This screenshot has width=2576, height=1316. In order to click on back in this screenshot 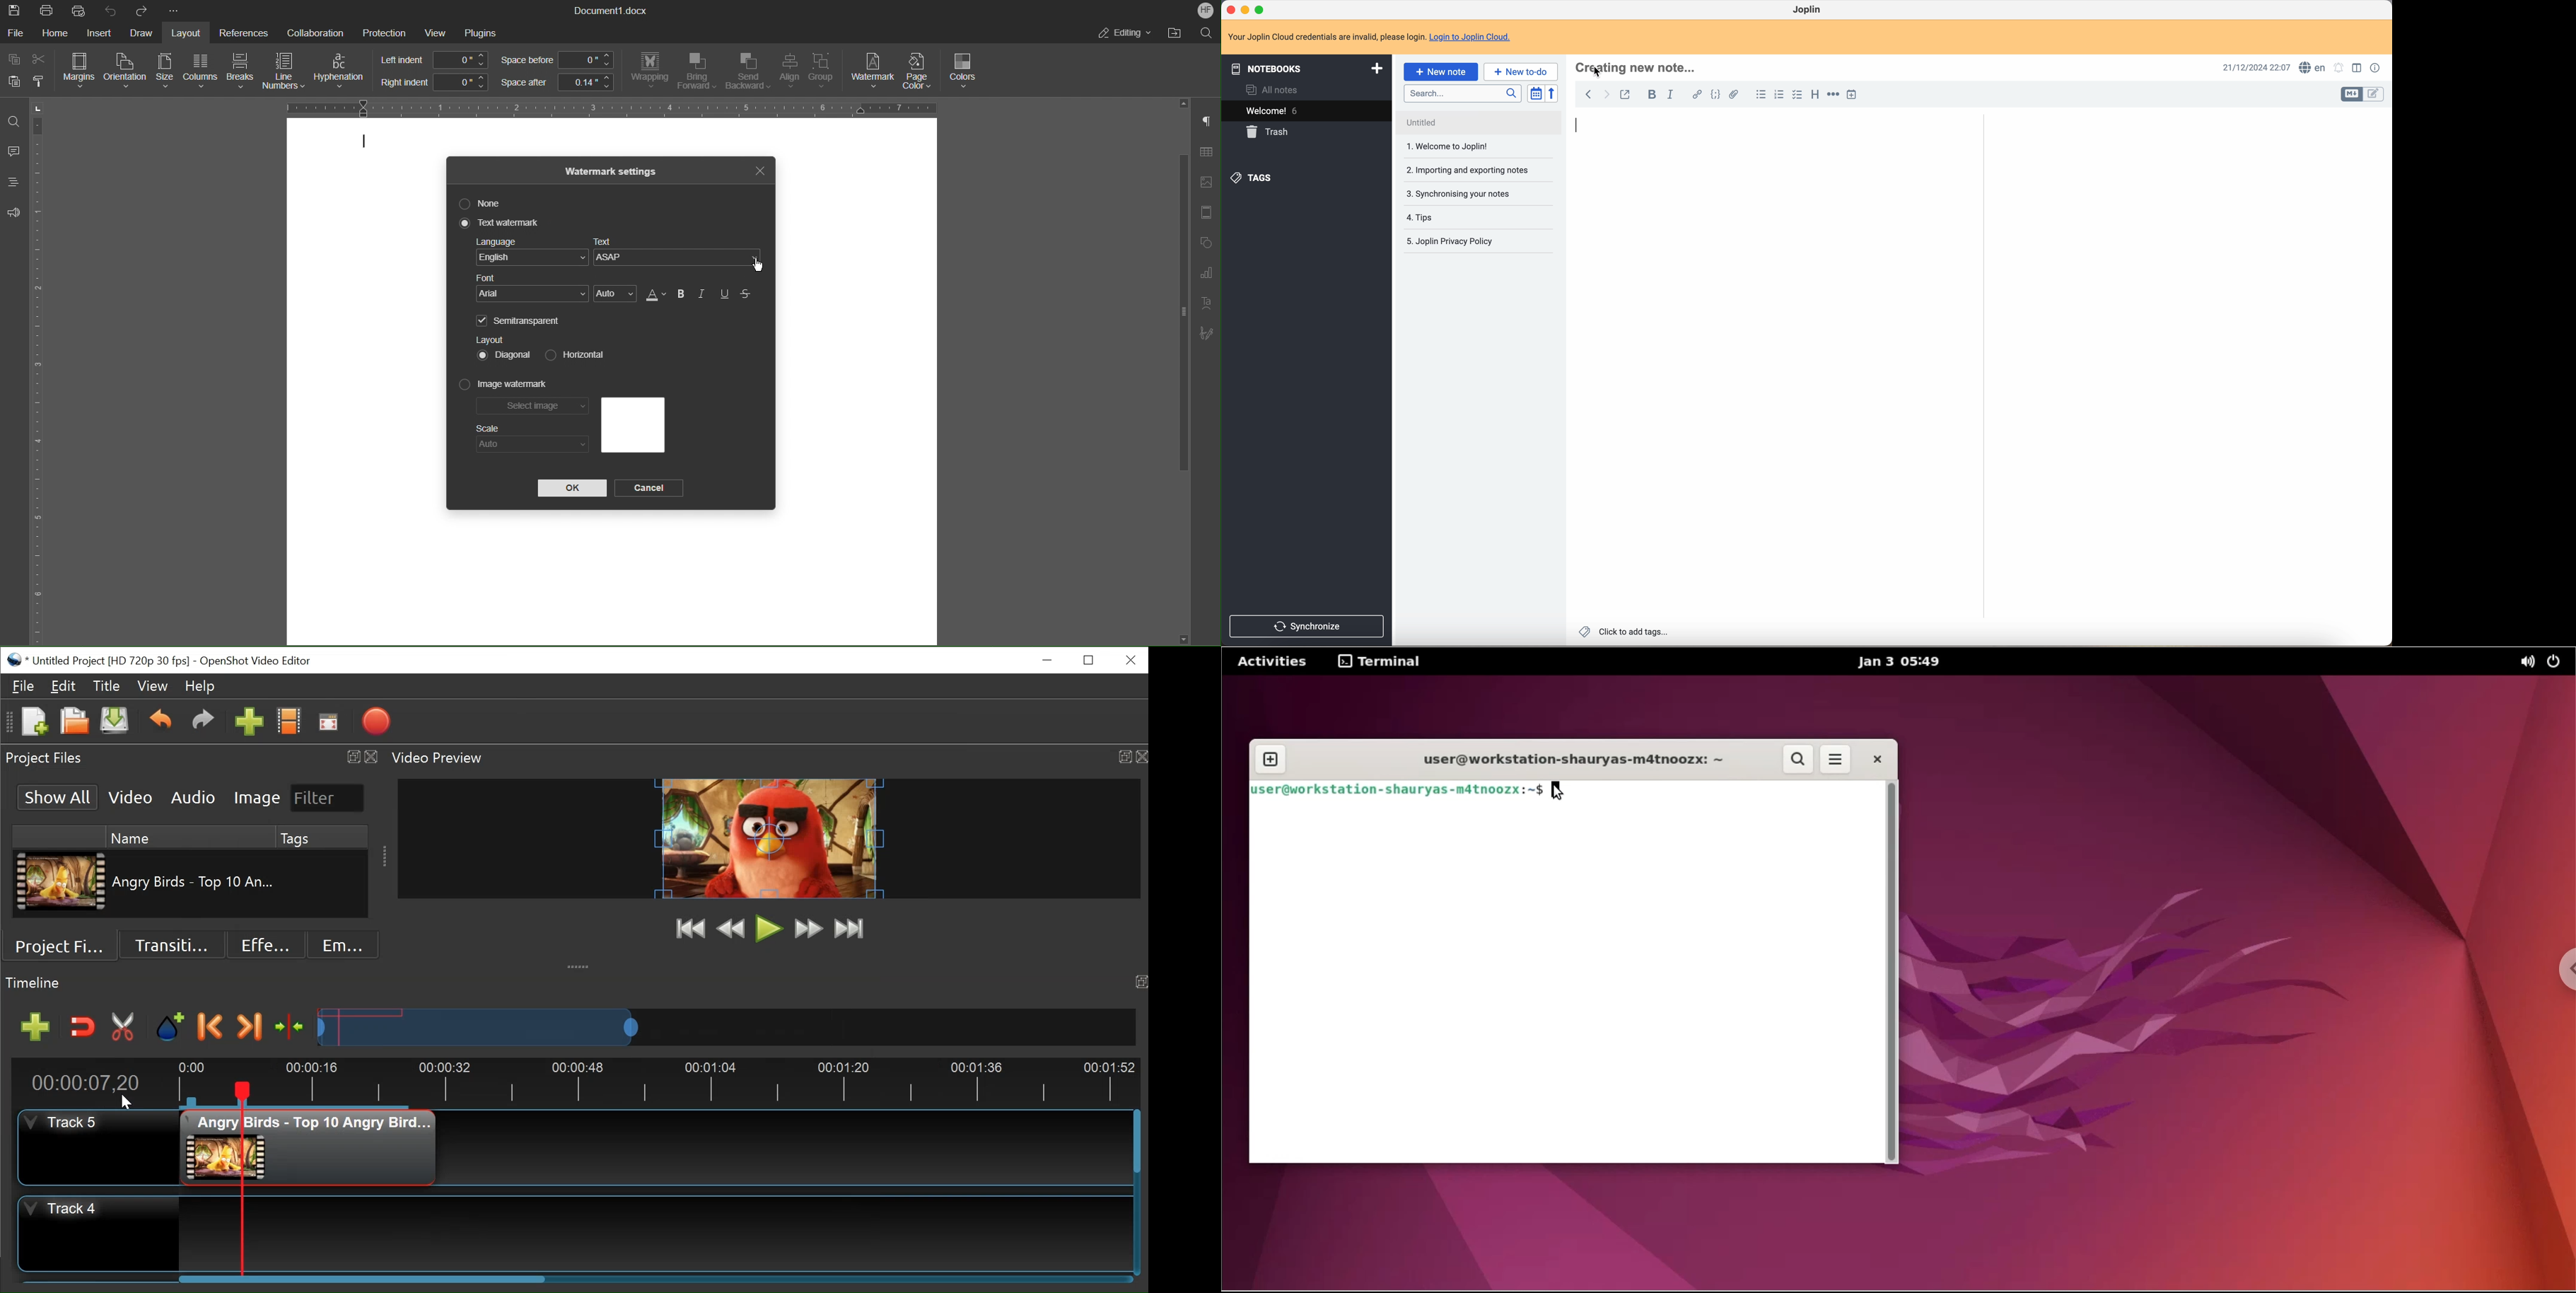, I will do `click(1588, 96)`.